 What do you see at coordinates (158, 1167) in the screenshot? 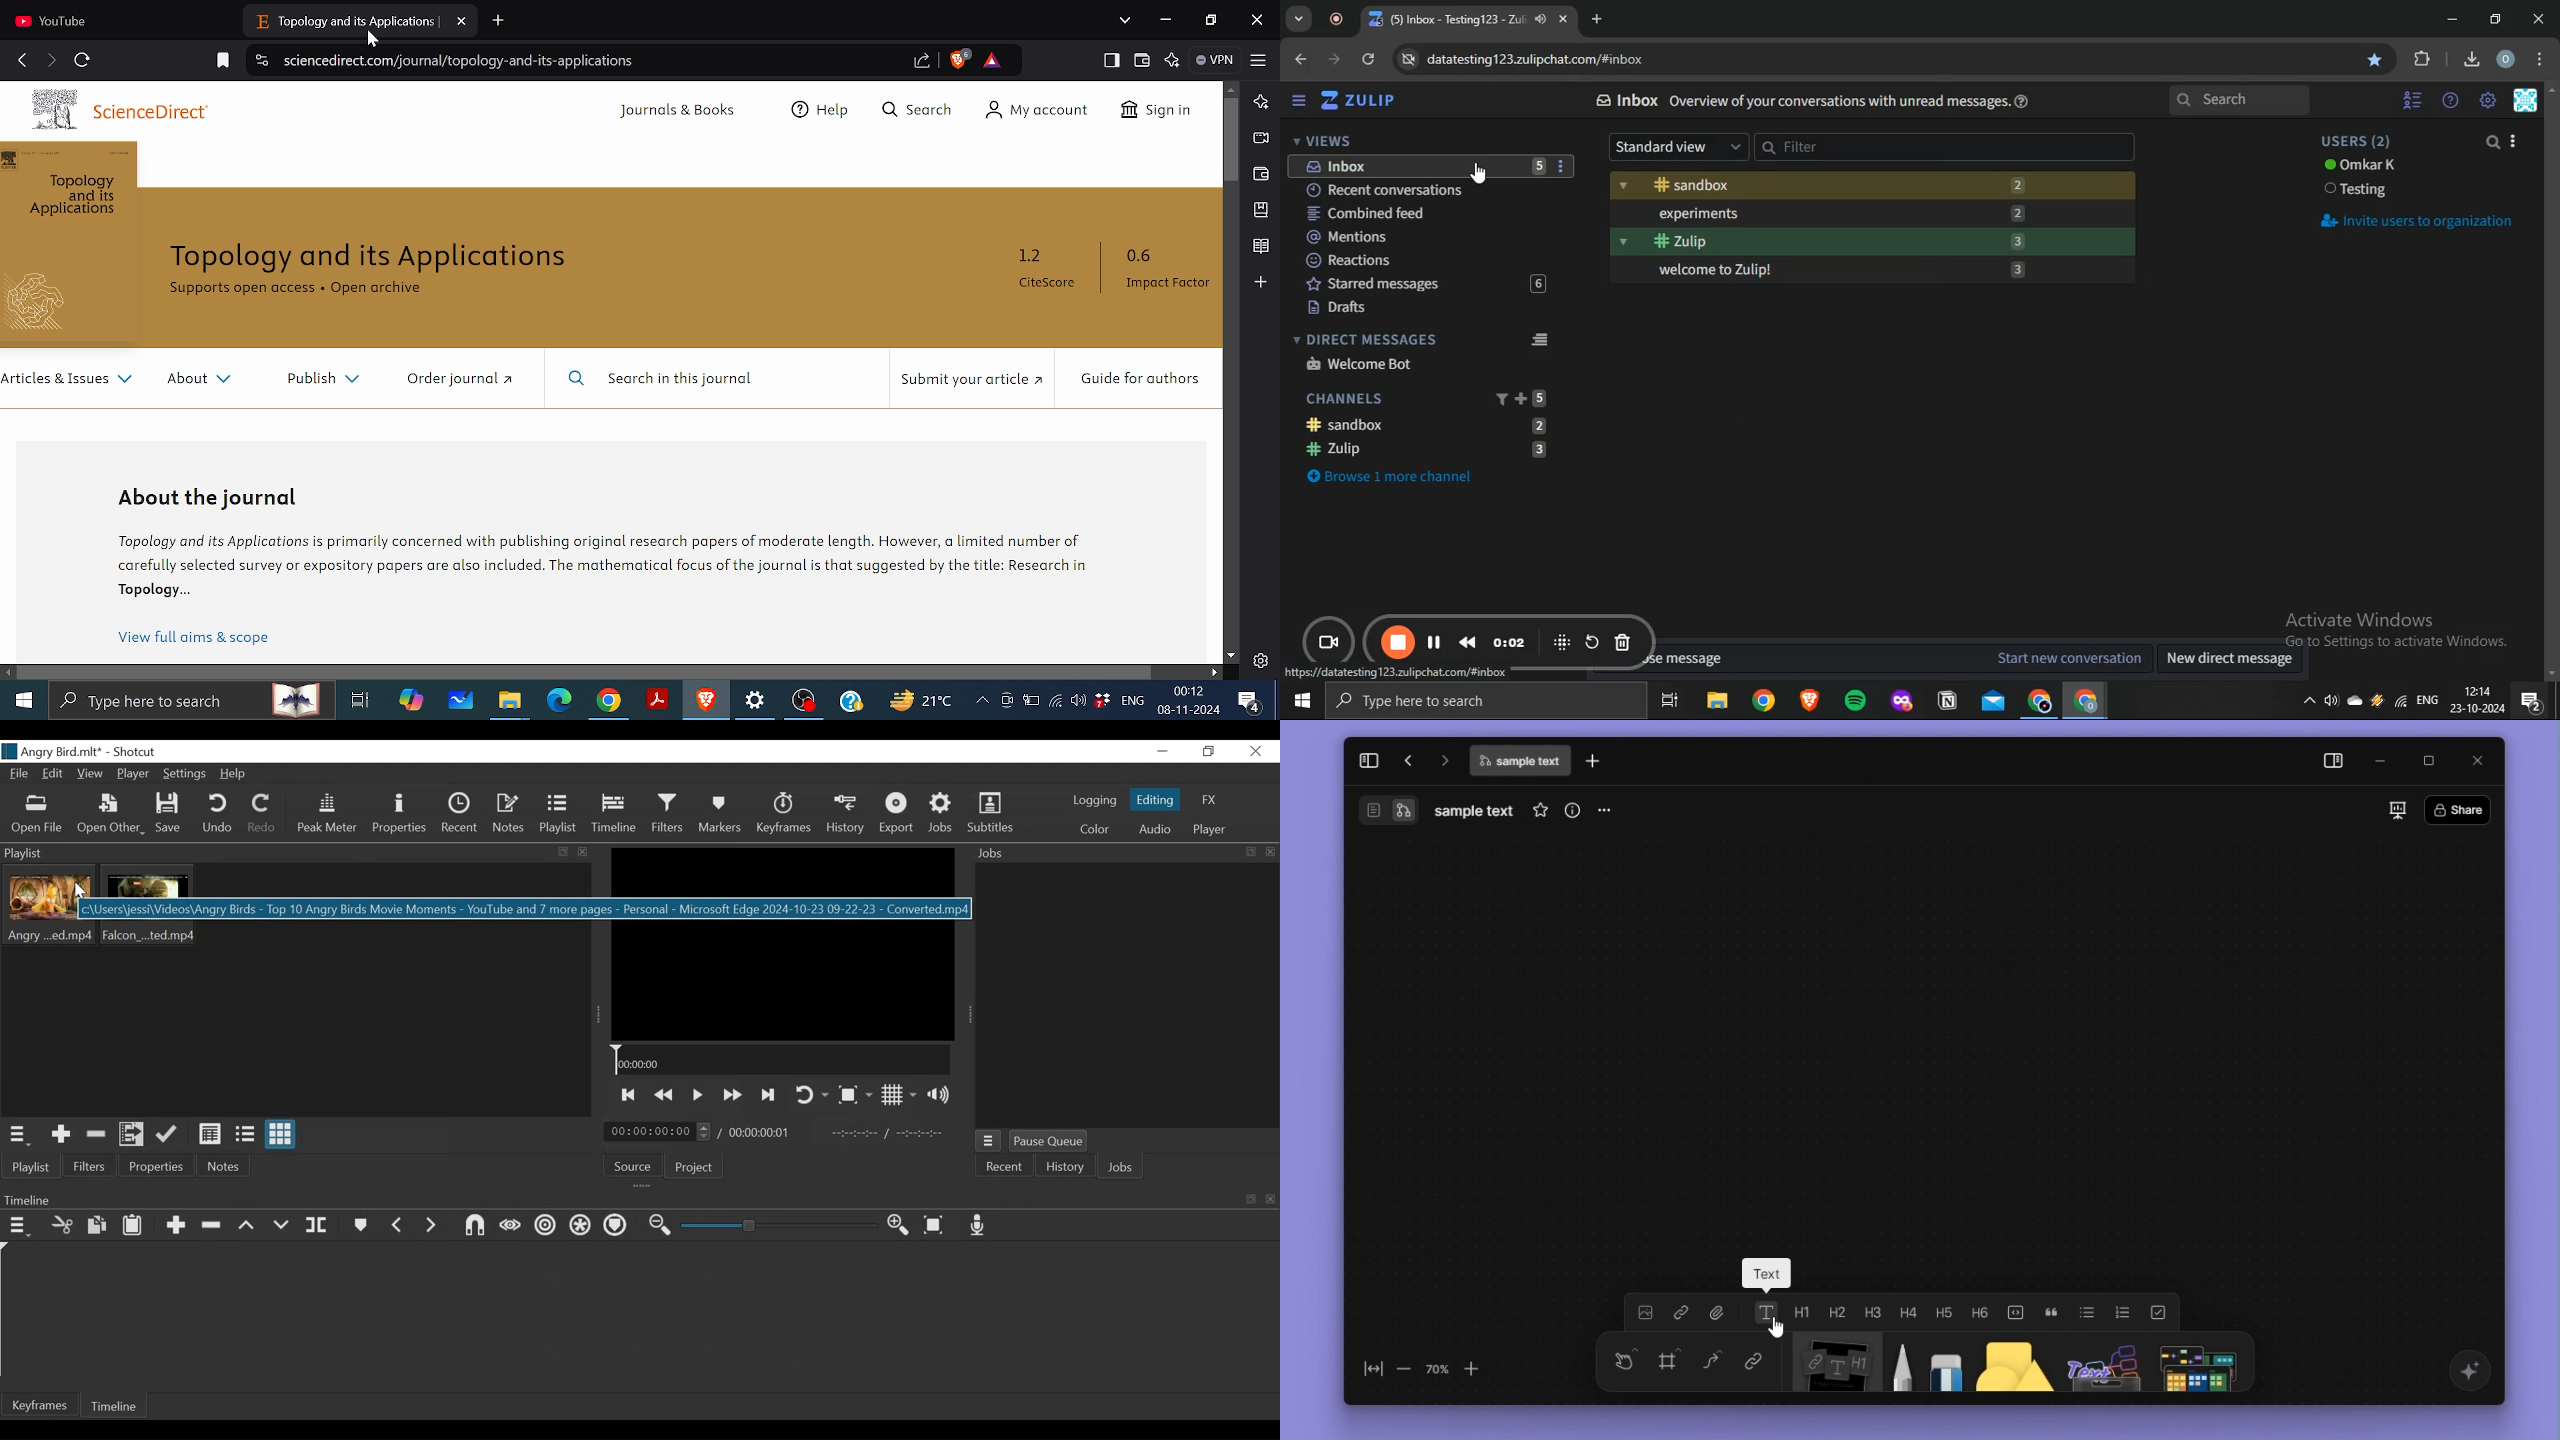
I see `Properties` at bounding box center [158, 1167].